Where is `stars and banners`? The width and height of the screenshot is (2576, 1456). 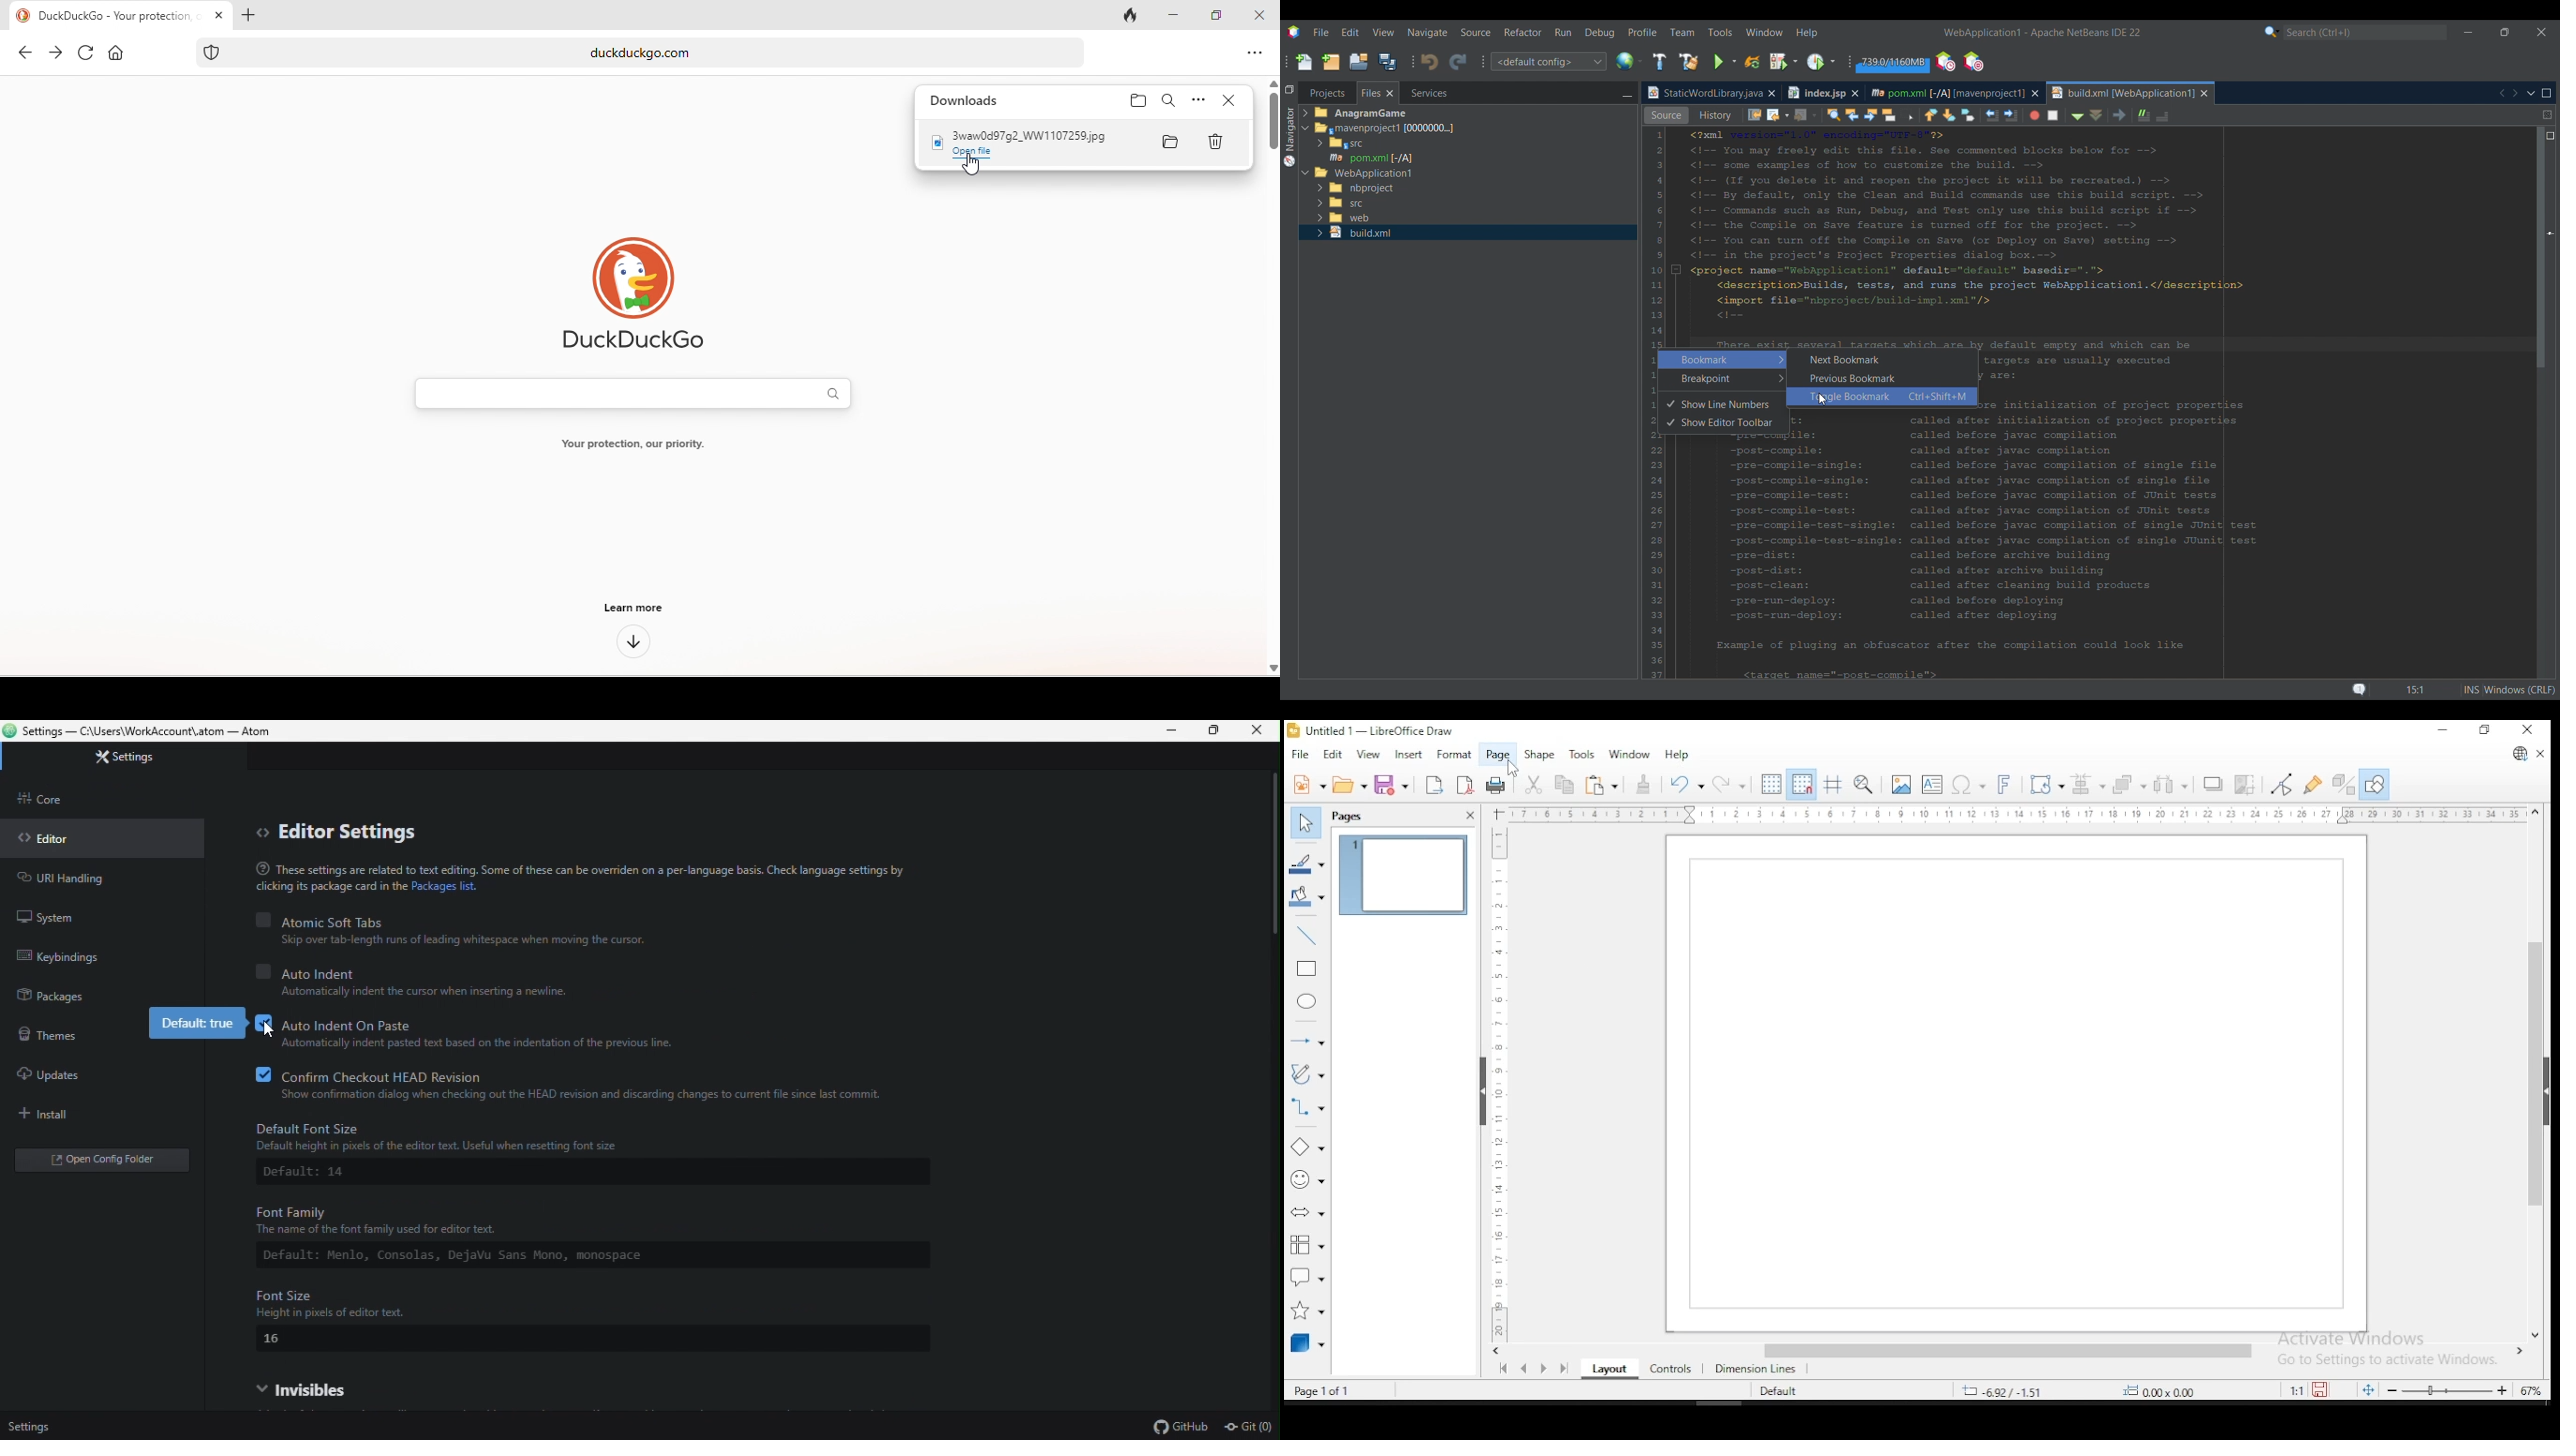 stars and banners is located at coordinates (1305, 1311).